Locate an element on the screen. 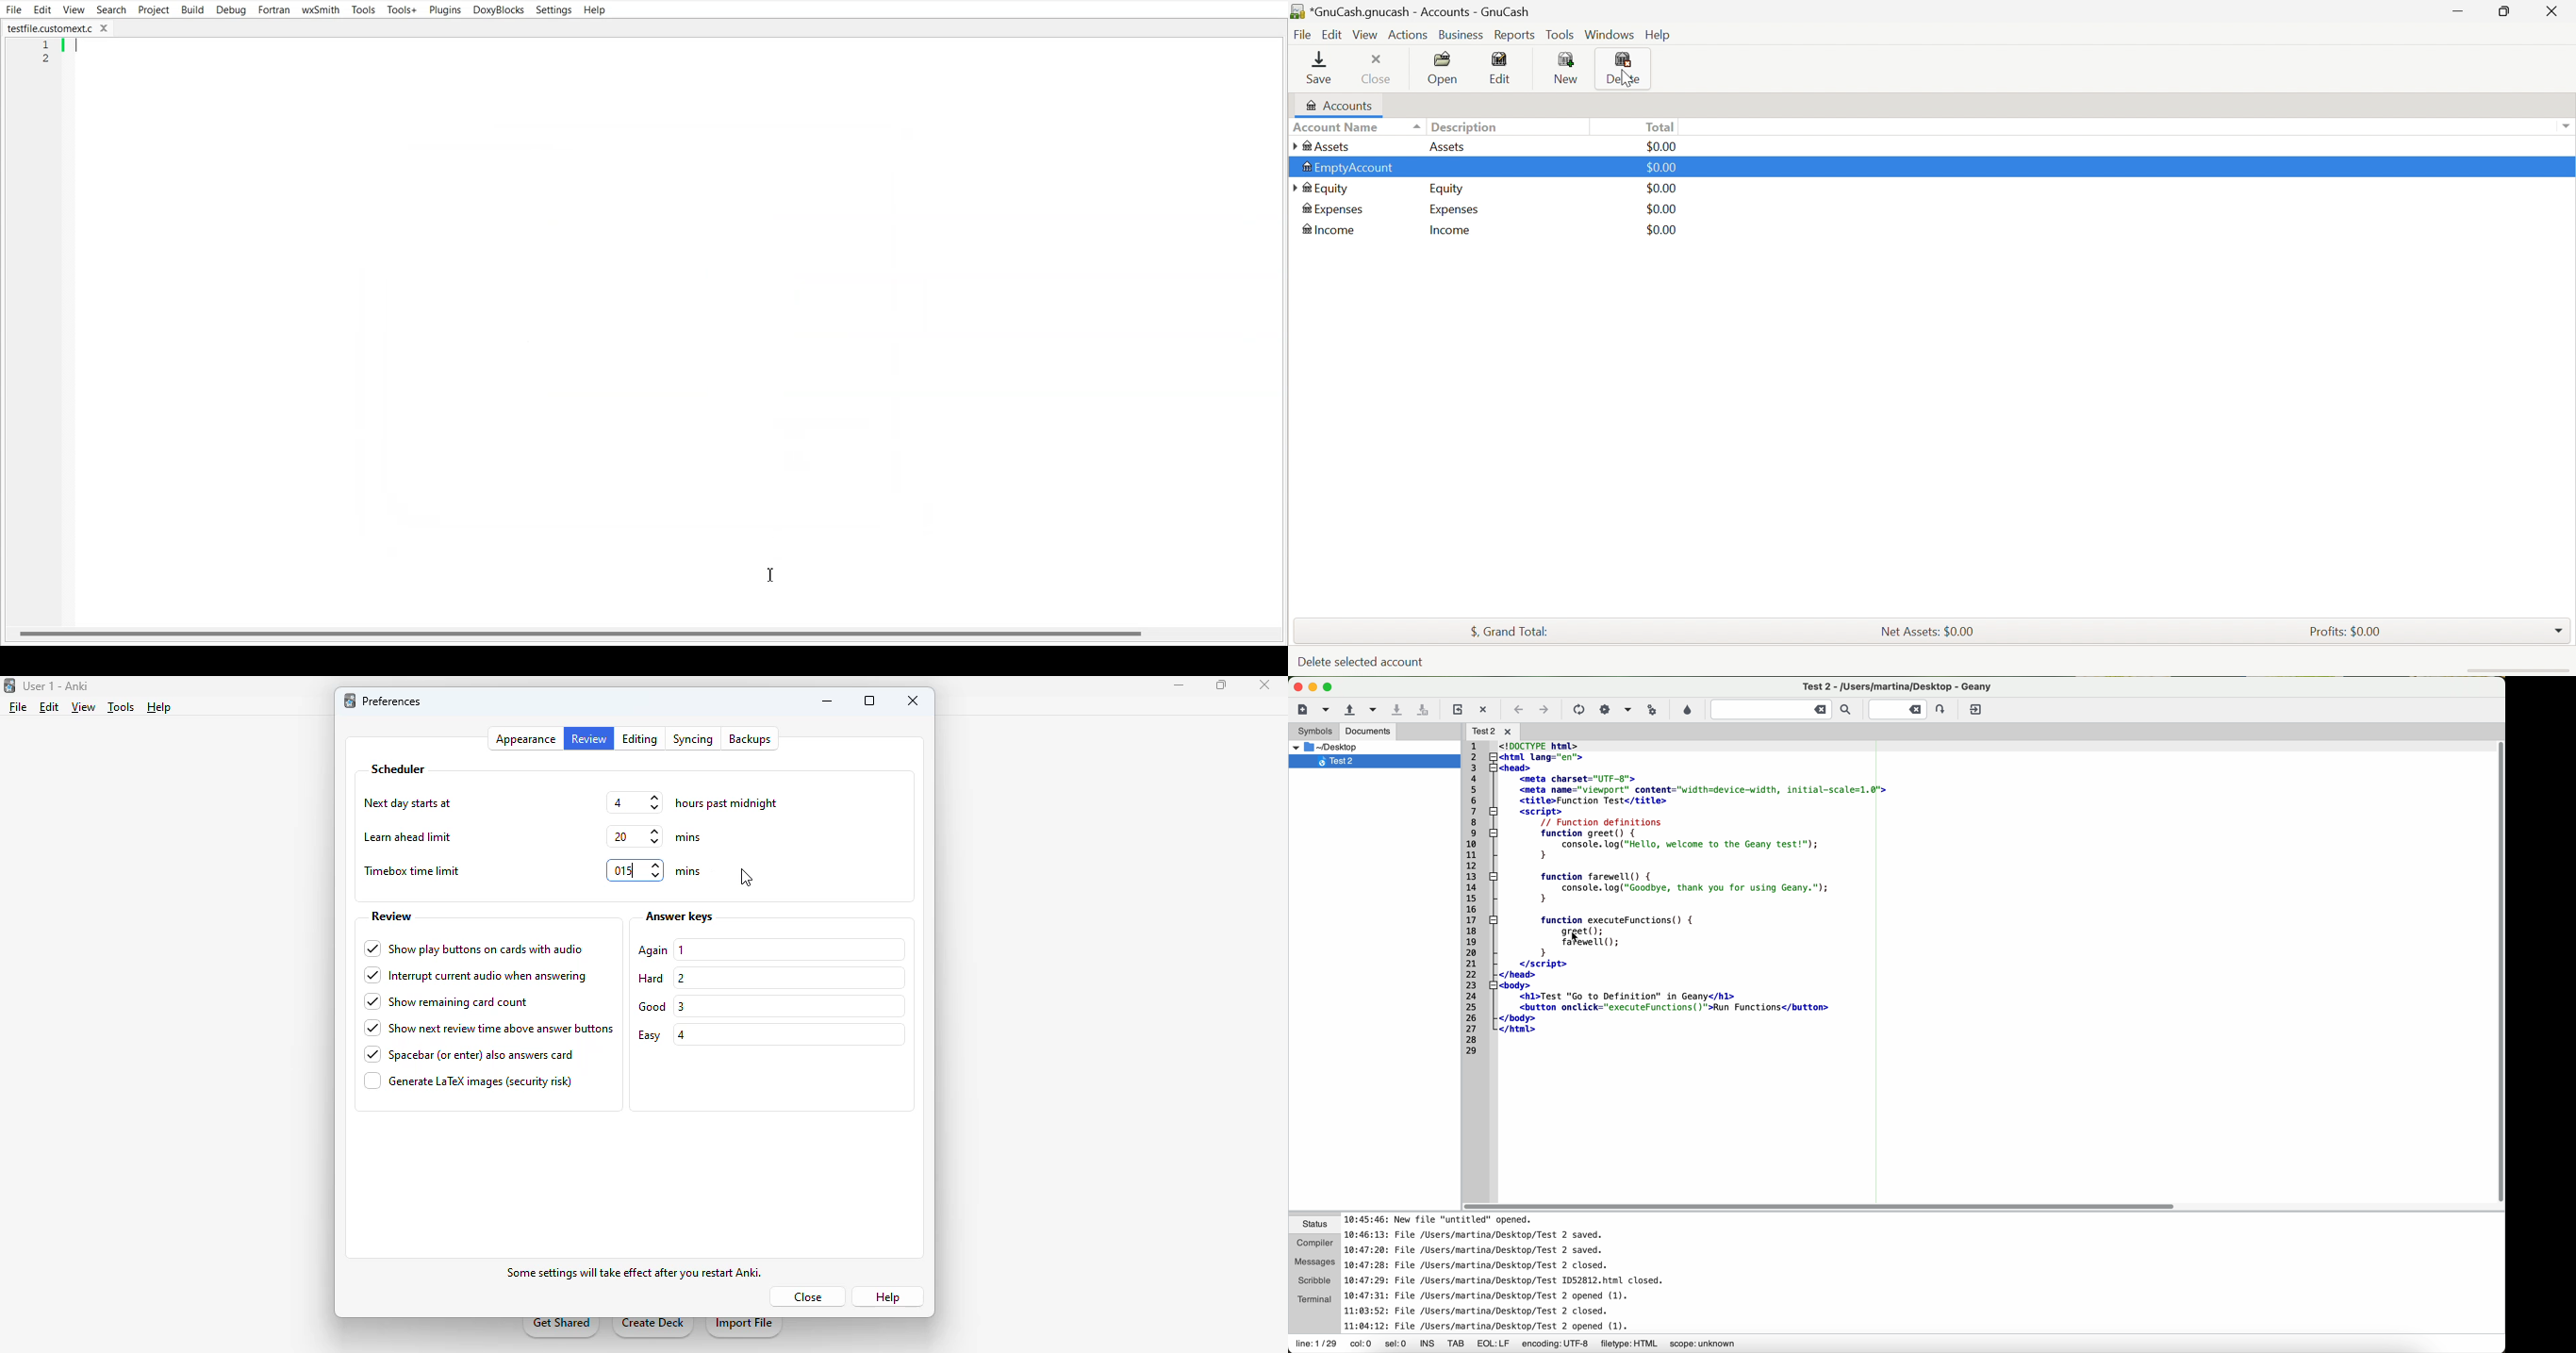  $0.00 is located at coordinates (1663, 168).